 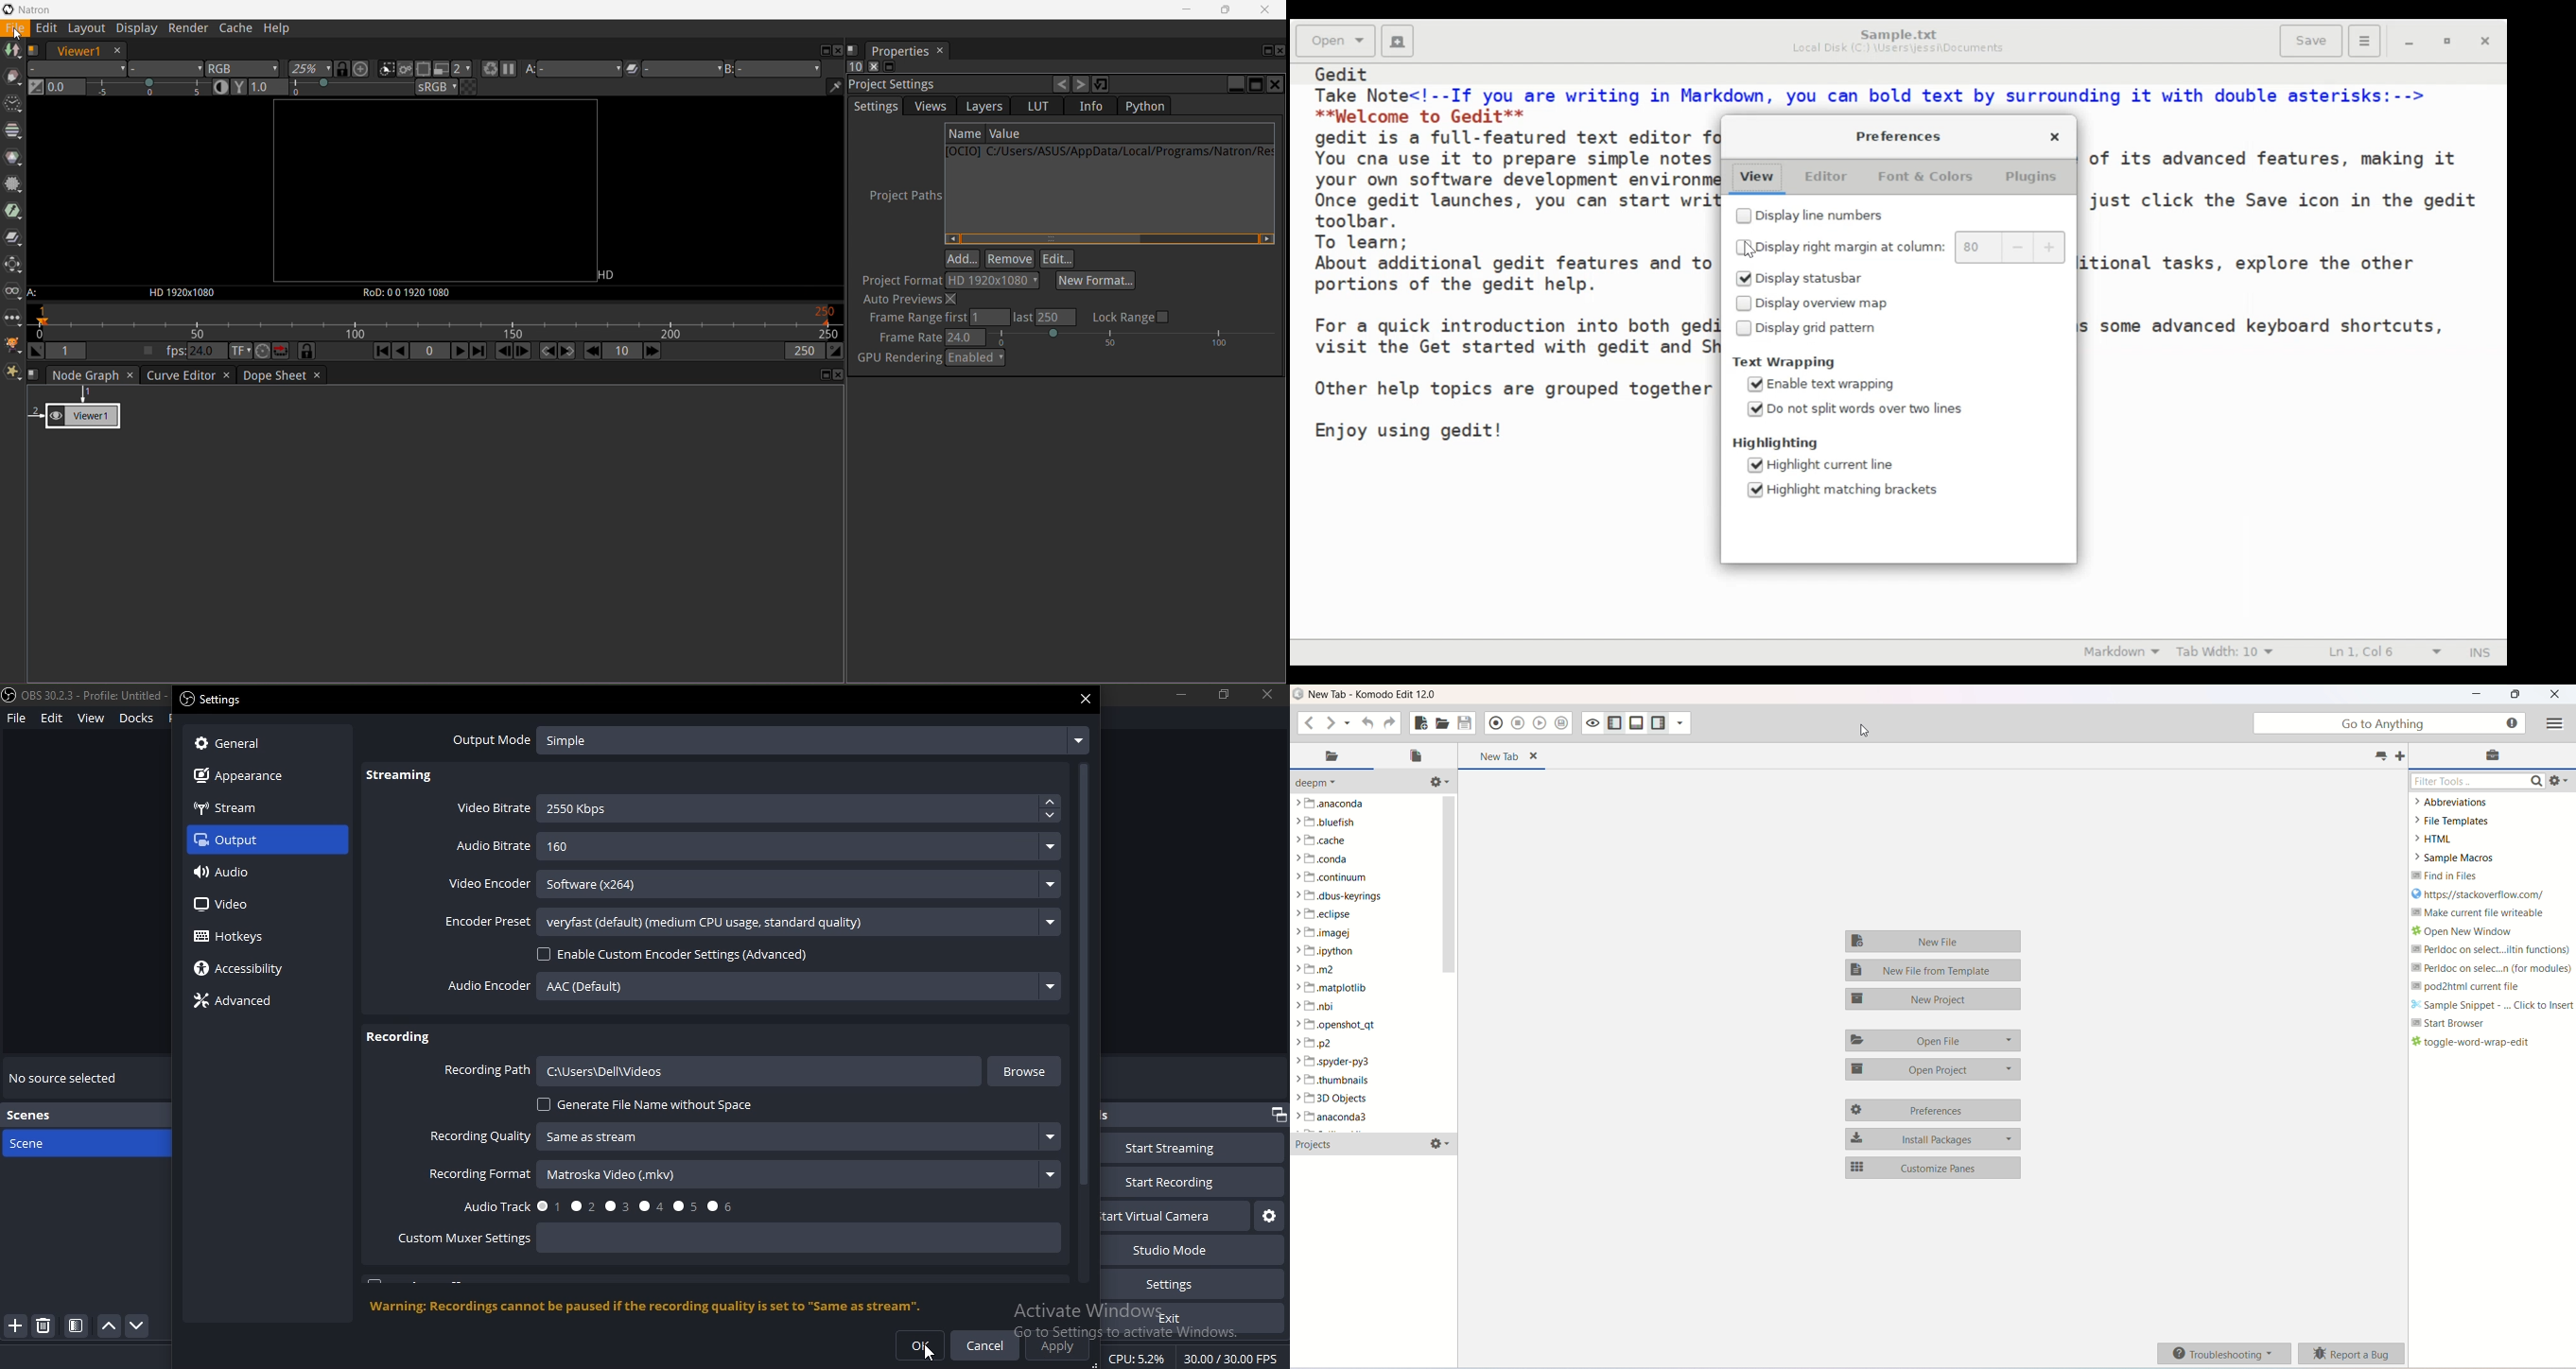 What do you see at coordinates (1269, 10) in the screenshot?
I see `Close` at bounding box center [1269, 10].